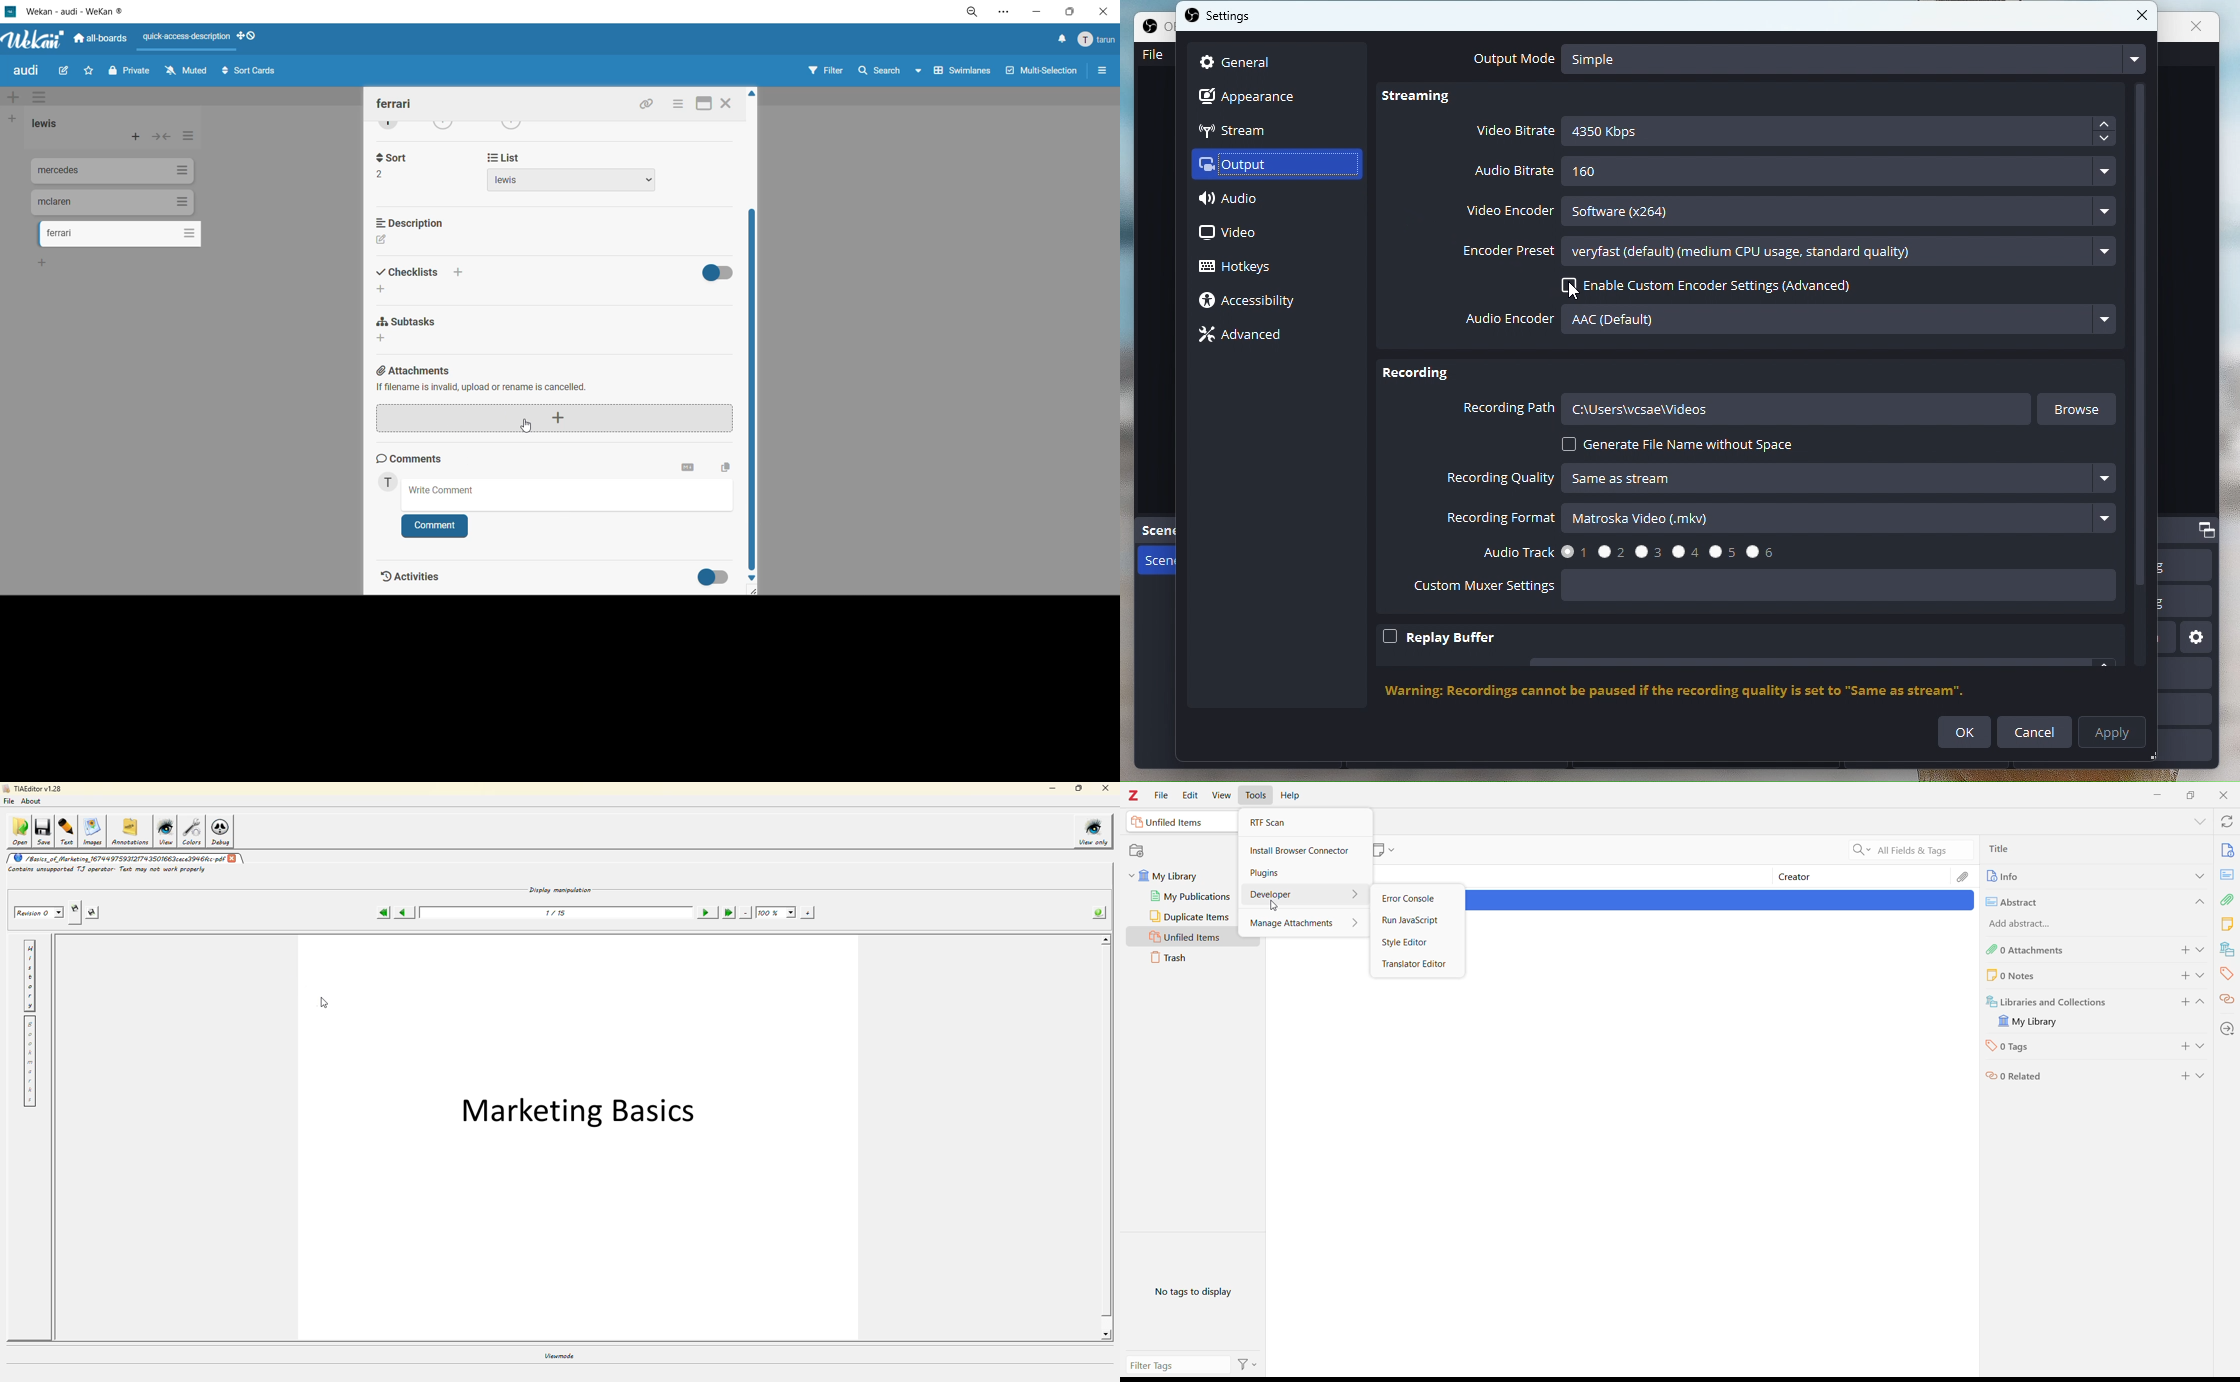  What do you see at coordinates (1262, 63) in the screenshot?
I see `General` at bounding box center [1262, 63].